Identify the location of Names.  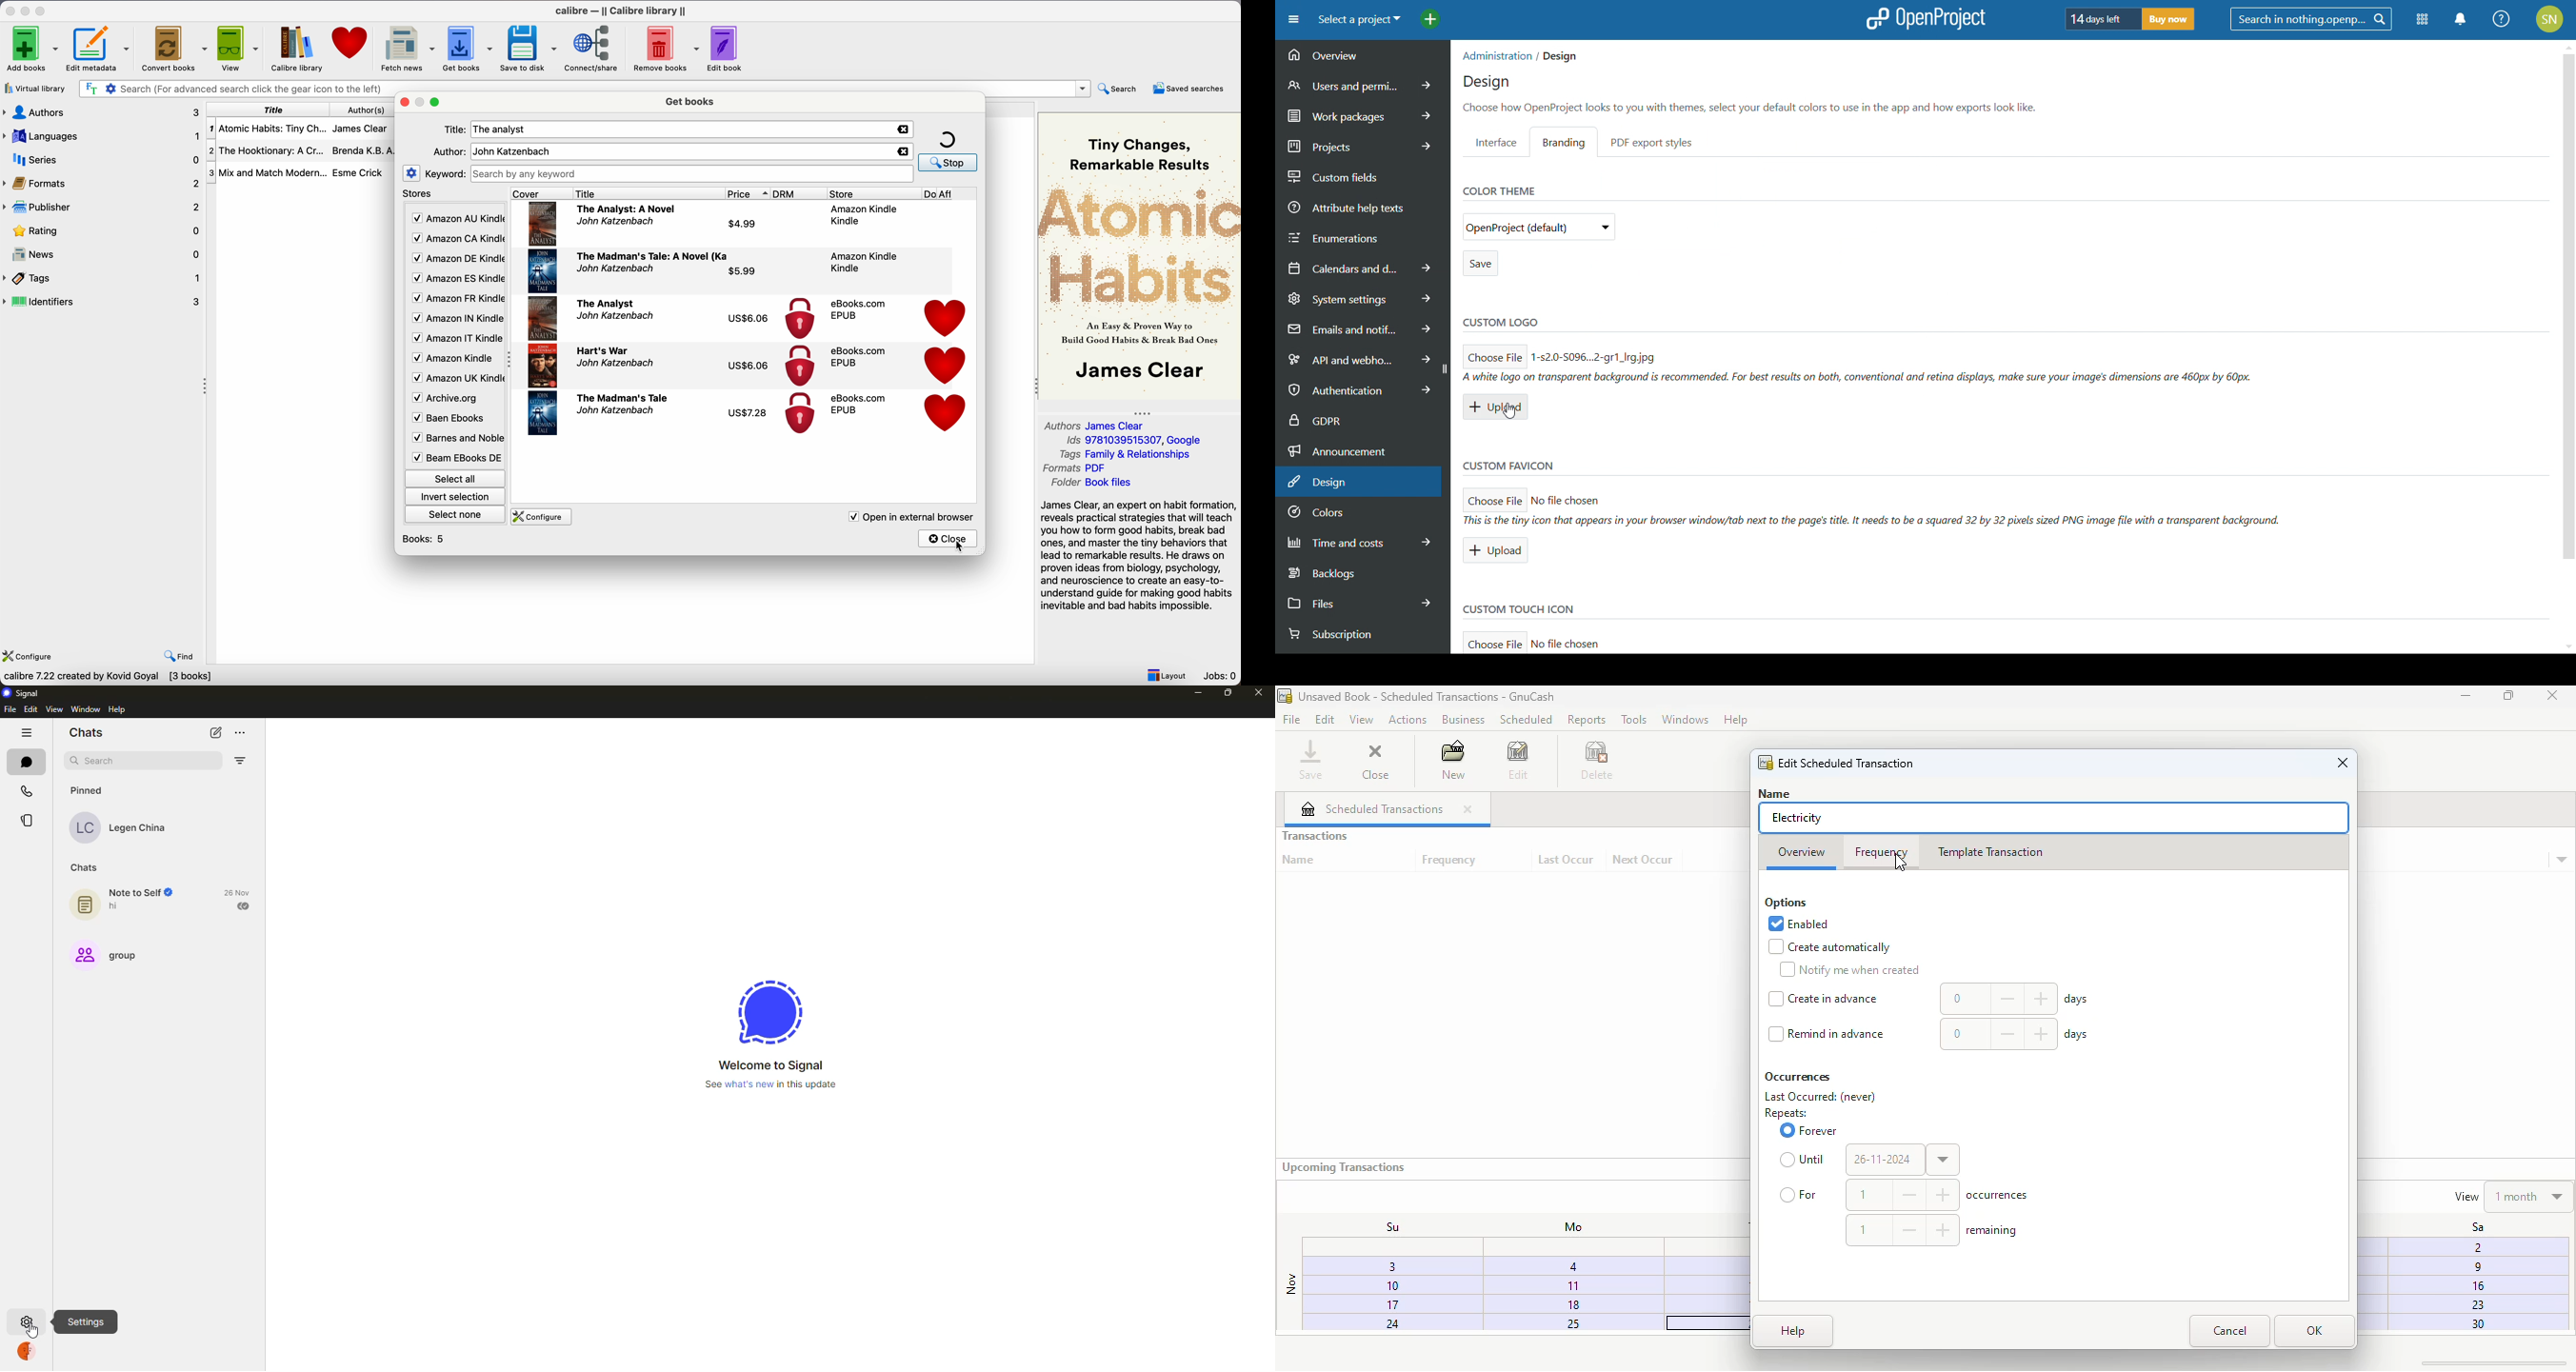
(1780, 792).